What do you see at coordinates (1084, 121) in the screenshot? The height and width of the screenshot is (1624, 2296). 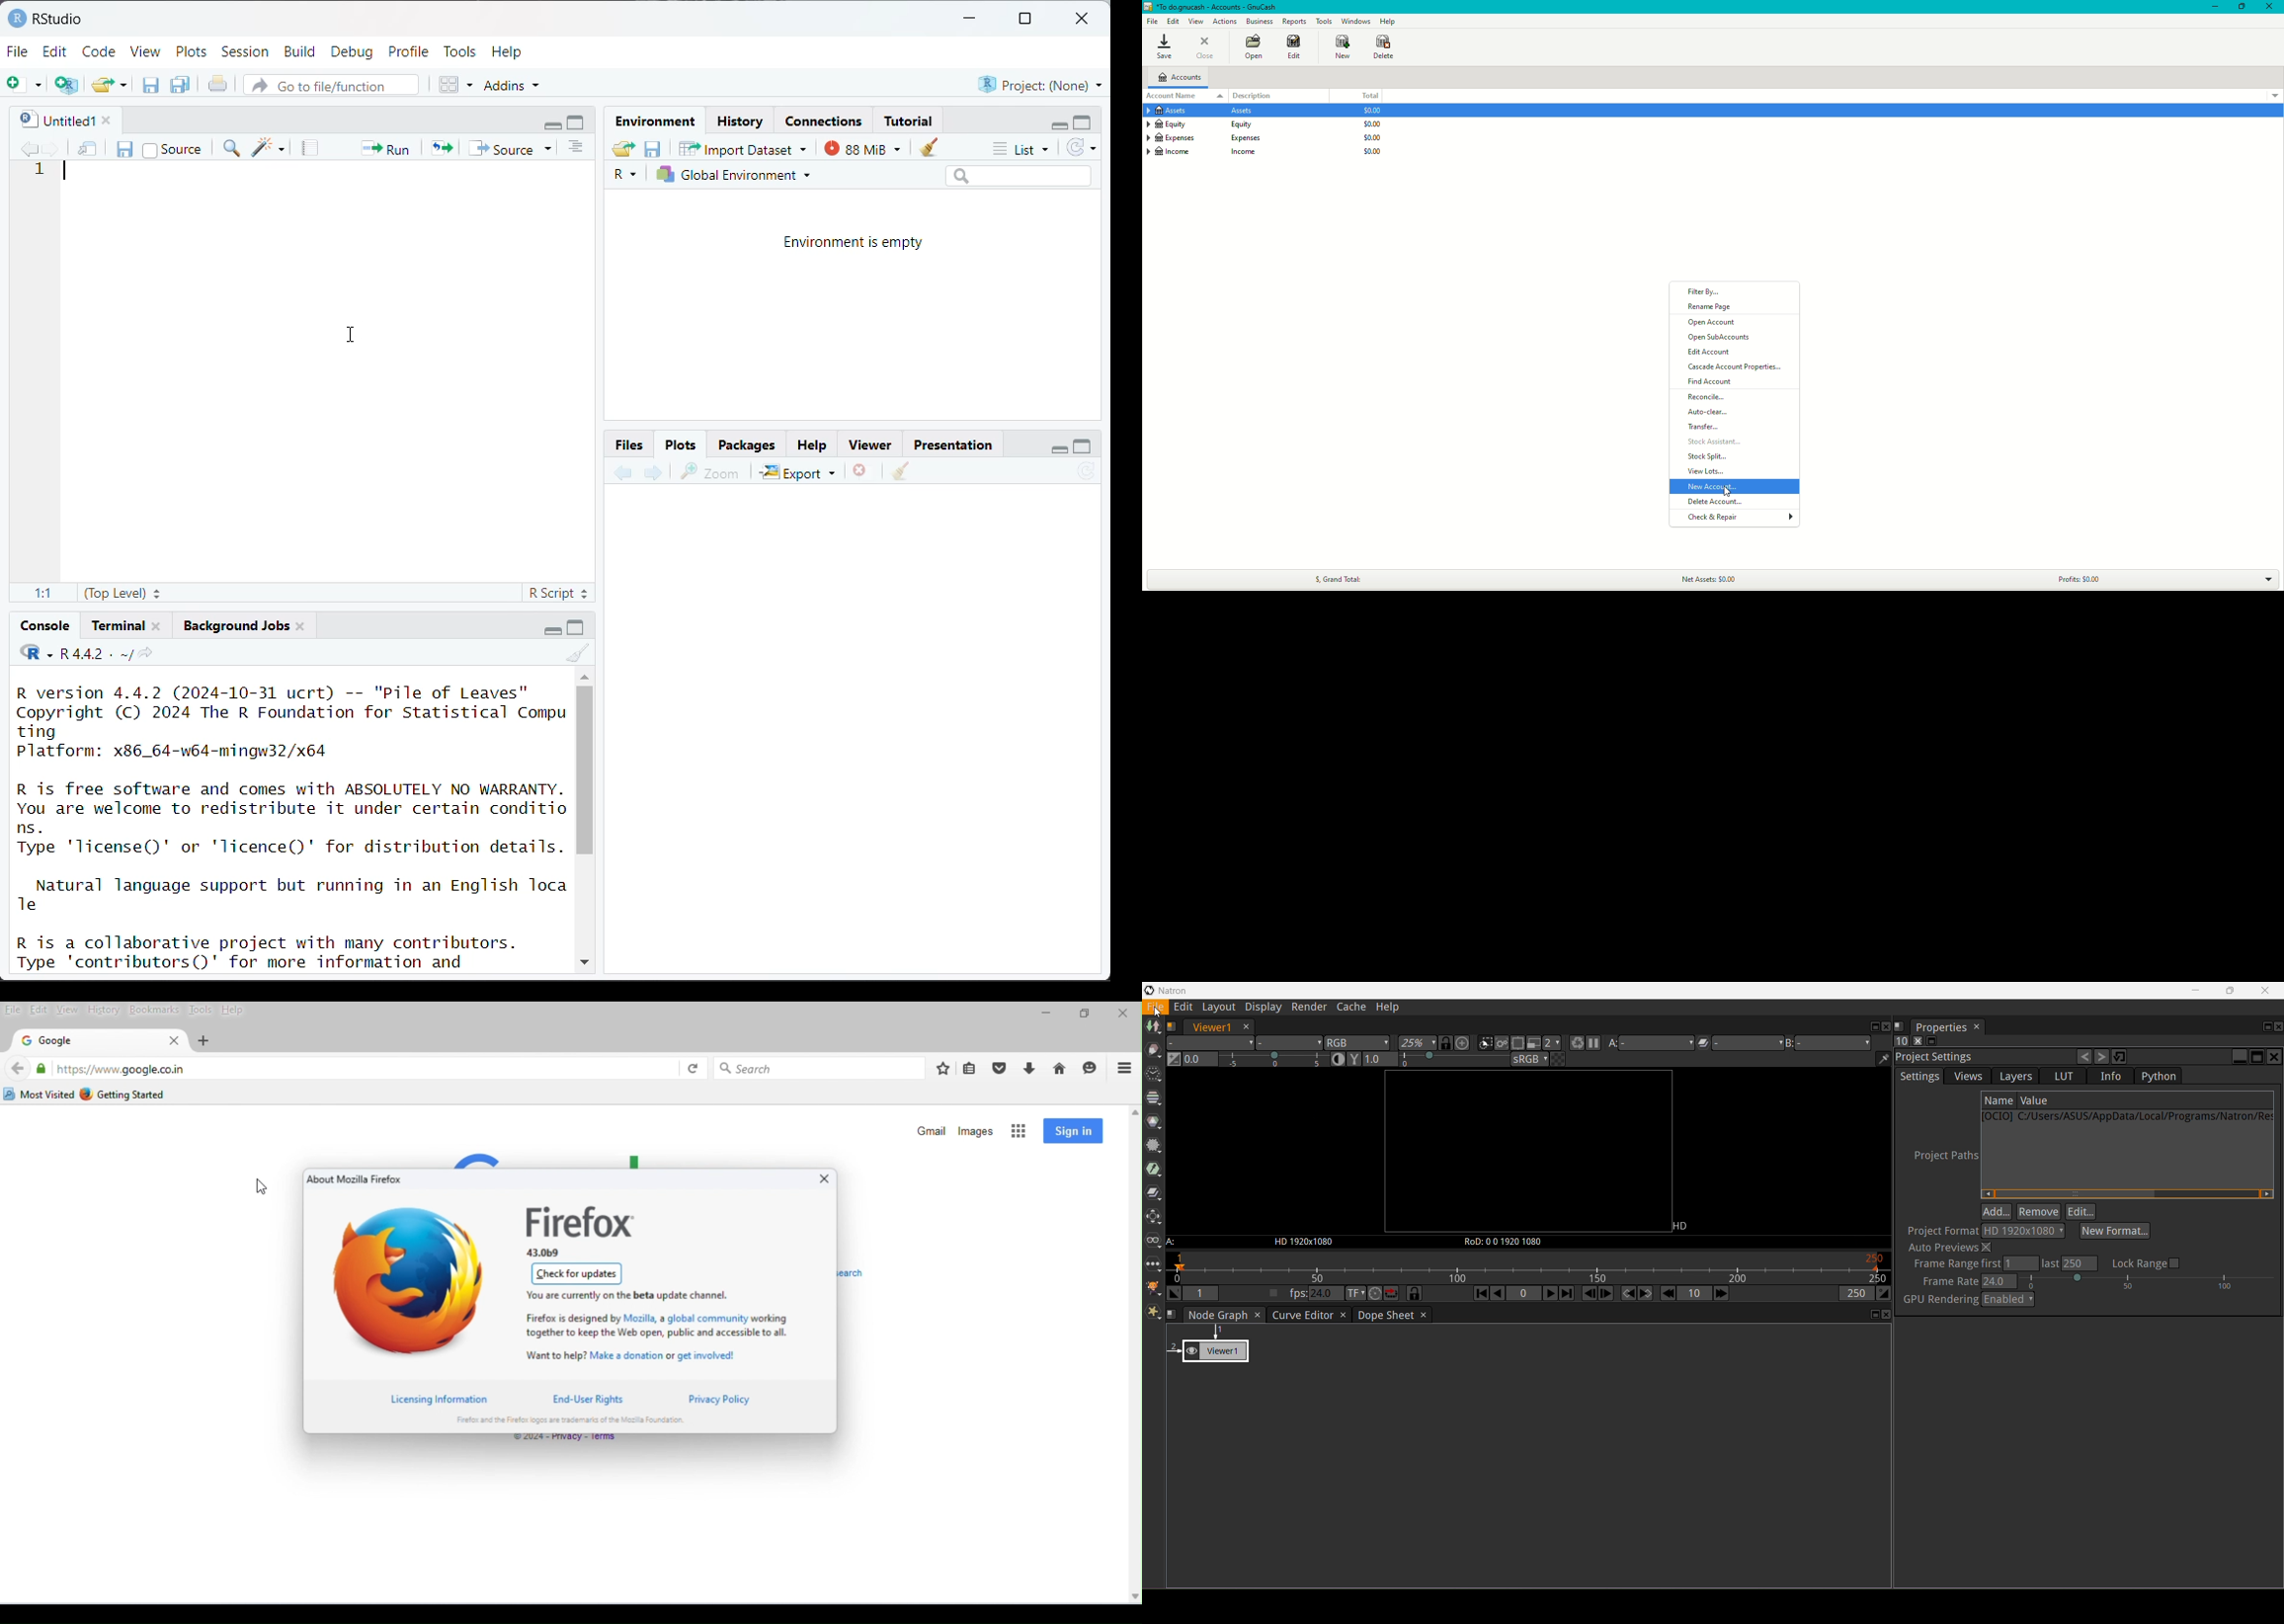 I see `maximize` at bounding box center [1084, 121].